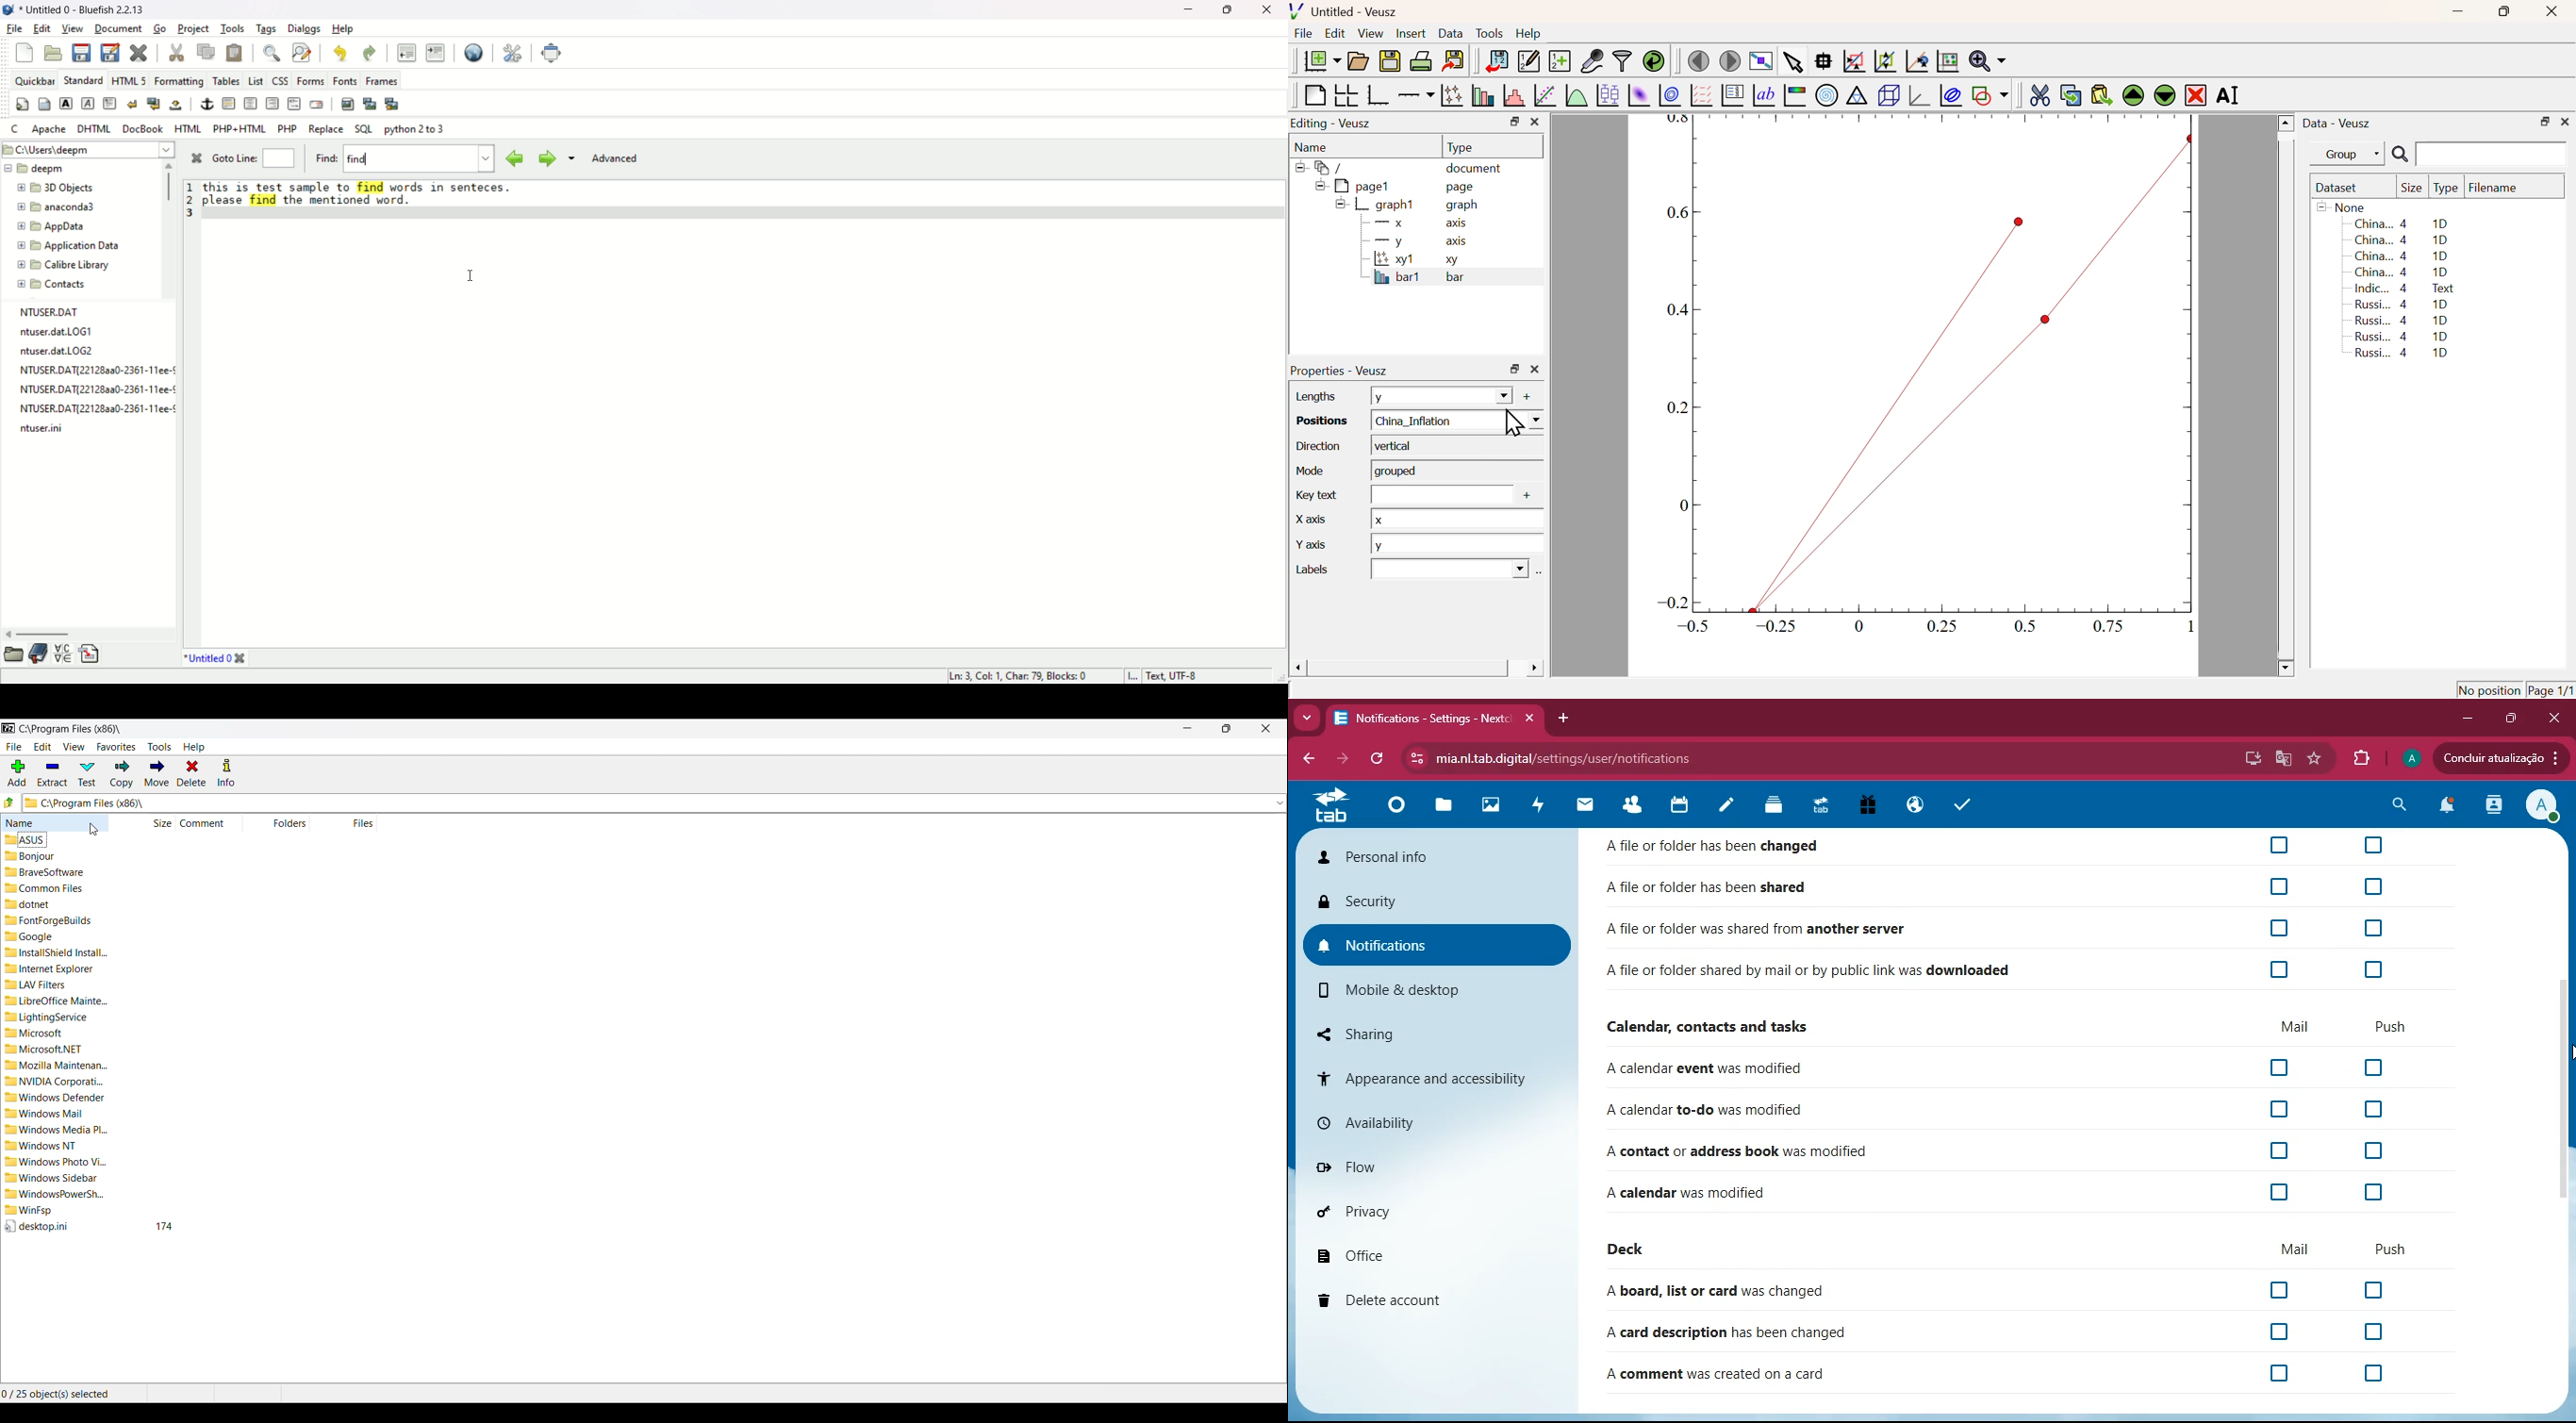 The image size is (2576, 1428). I want to click on Asus, so click(25, 840).